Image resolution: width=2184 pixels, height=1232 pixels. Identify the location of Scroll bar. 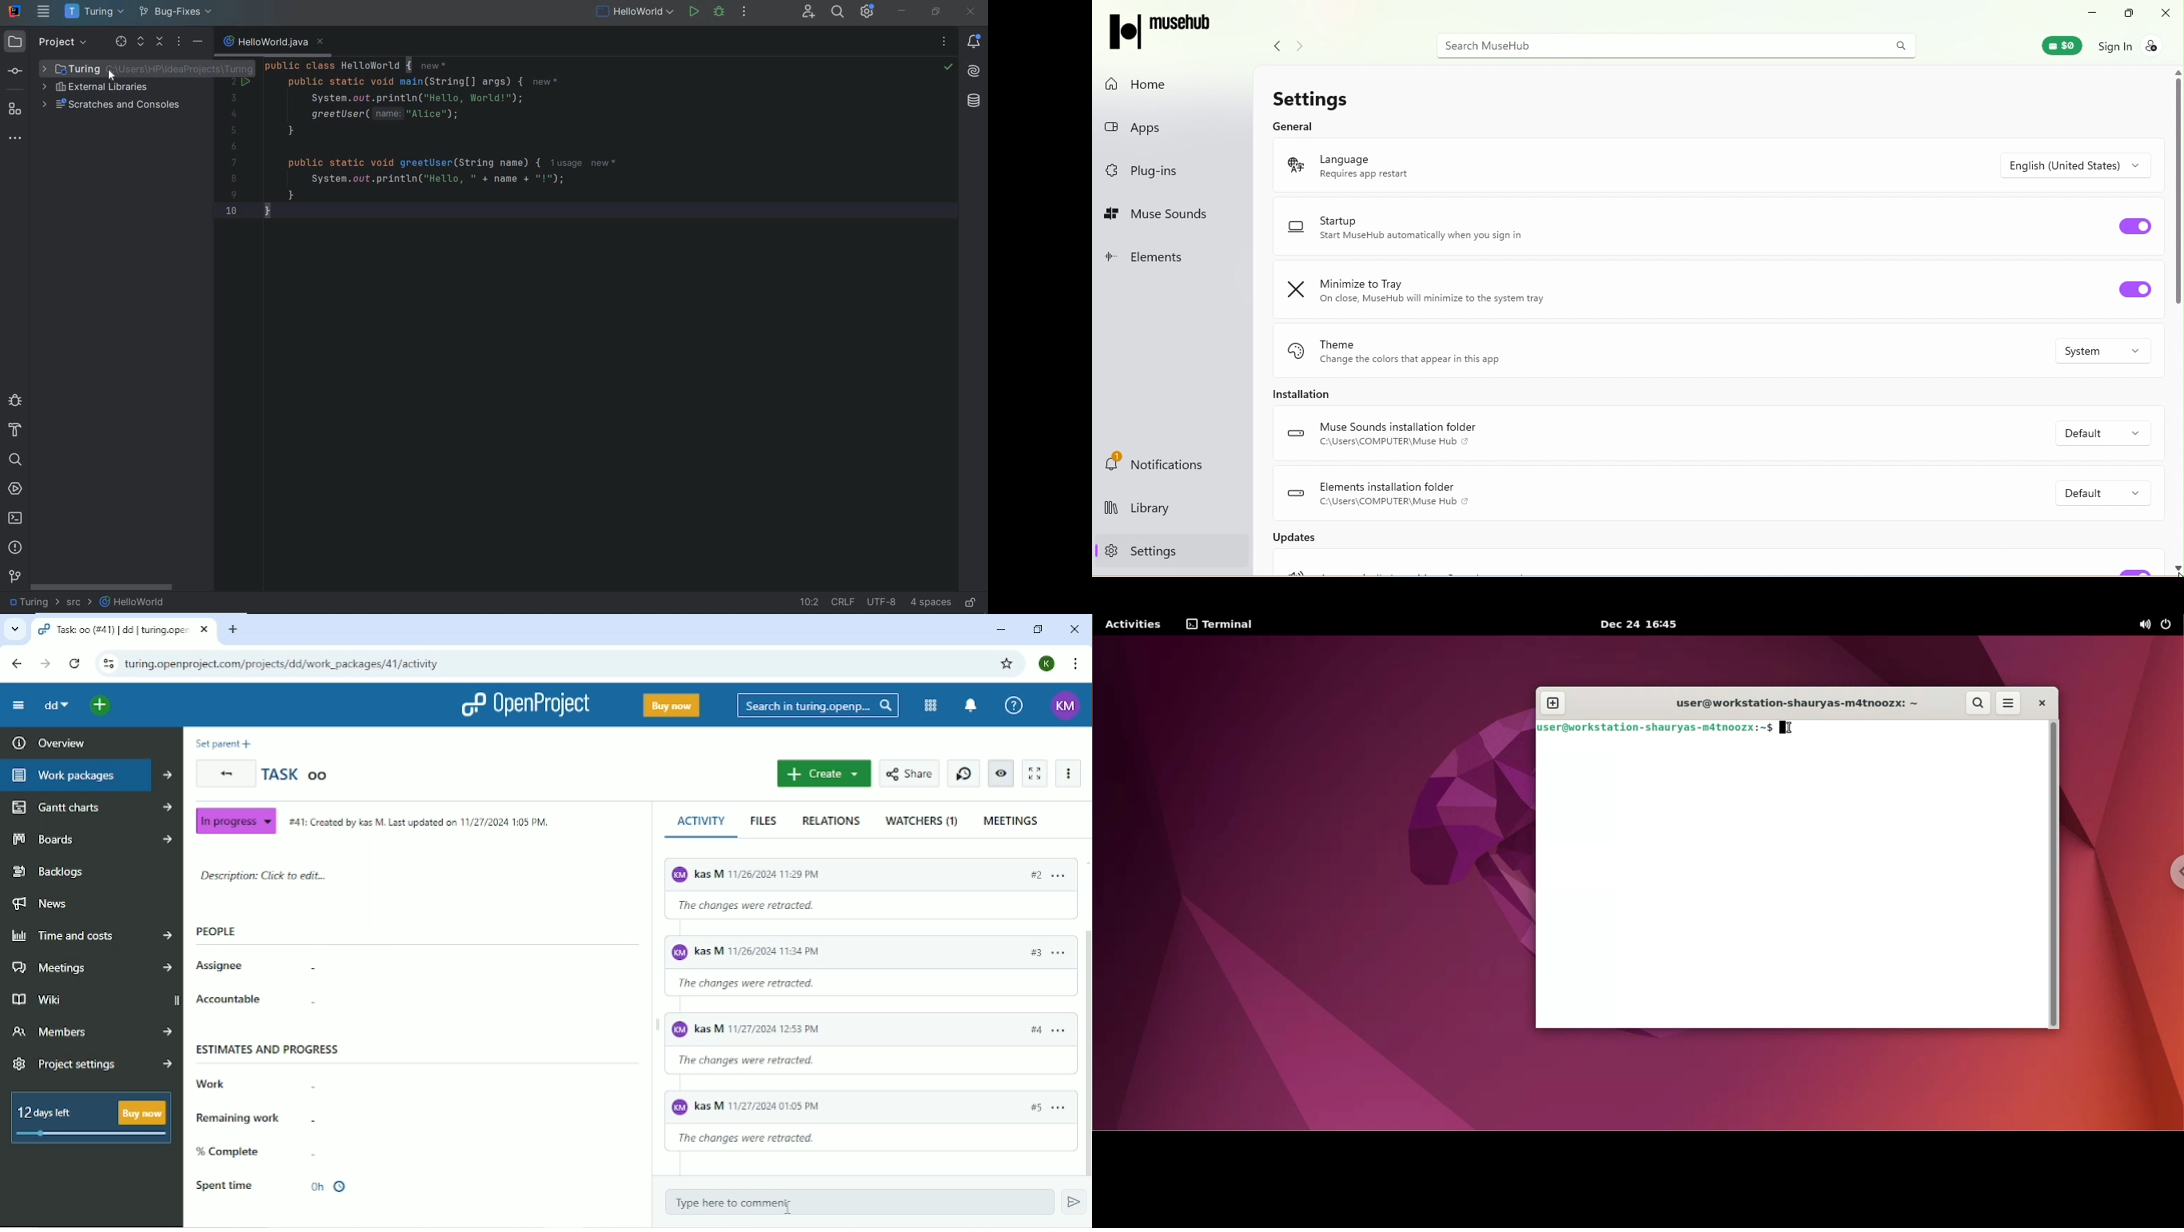
(2178, 321).